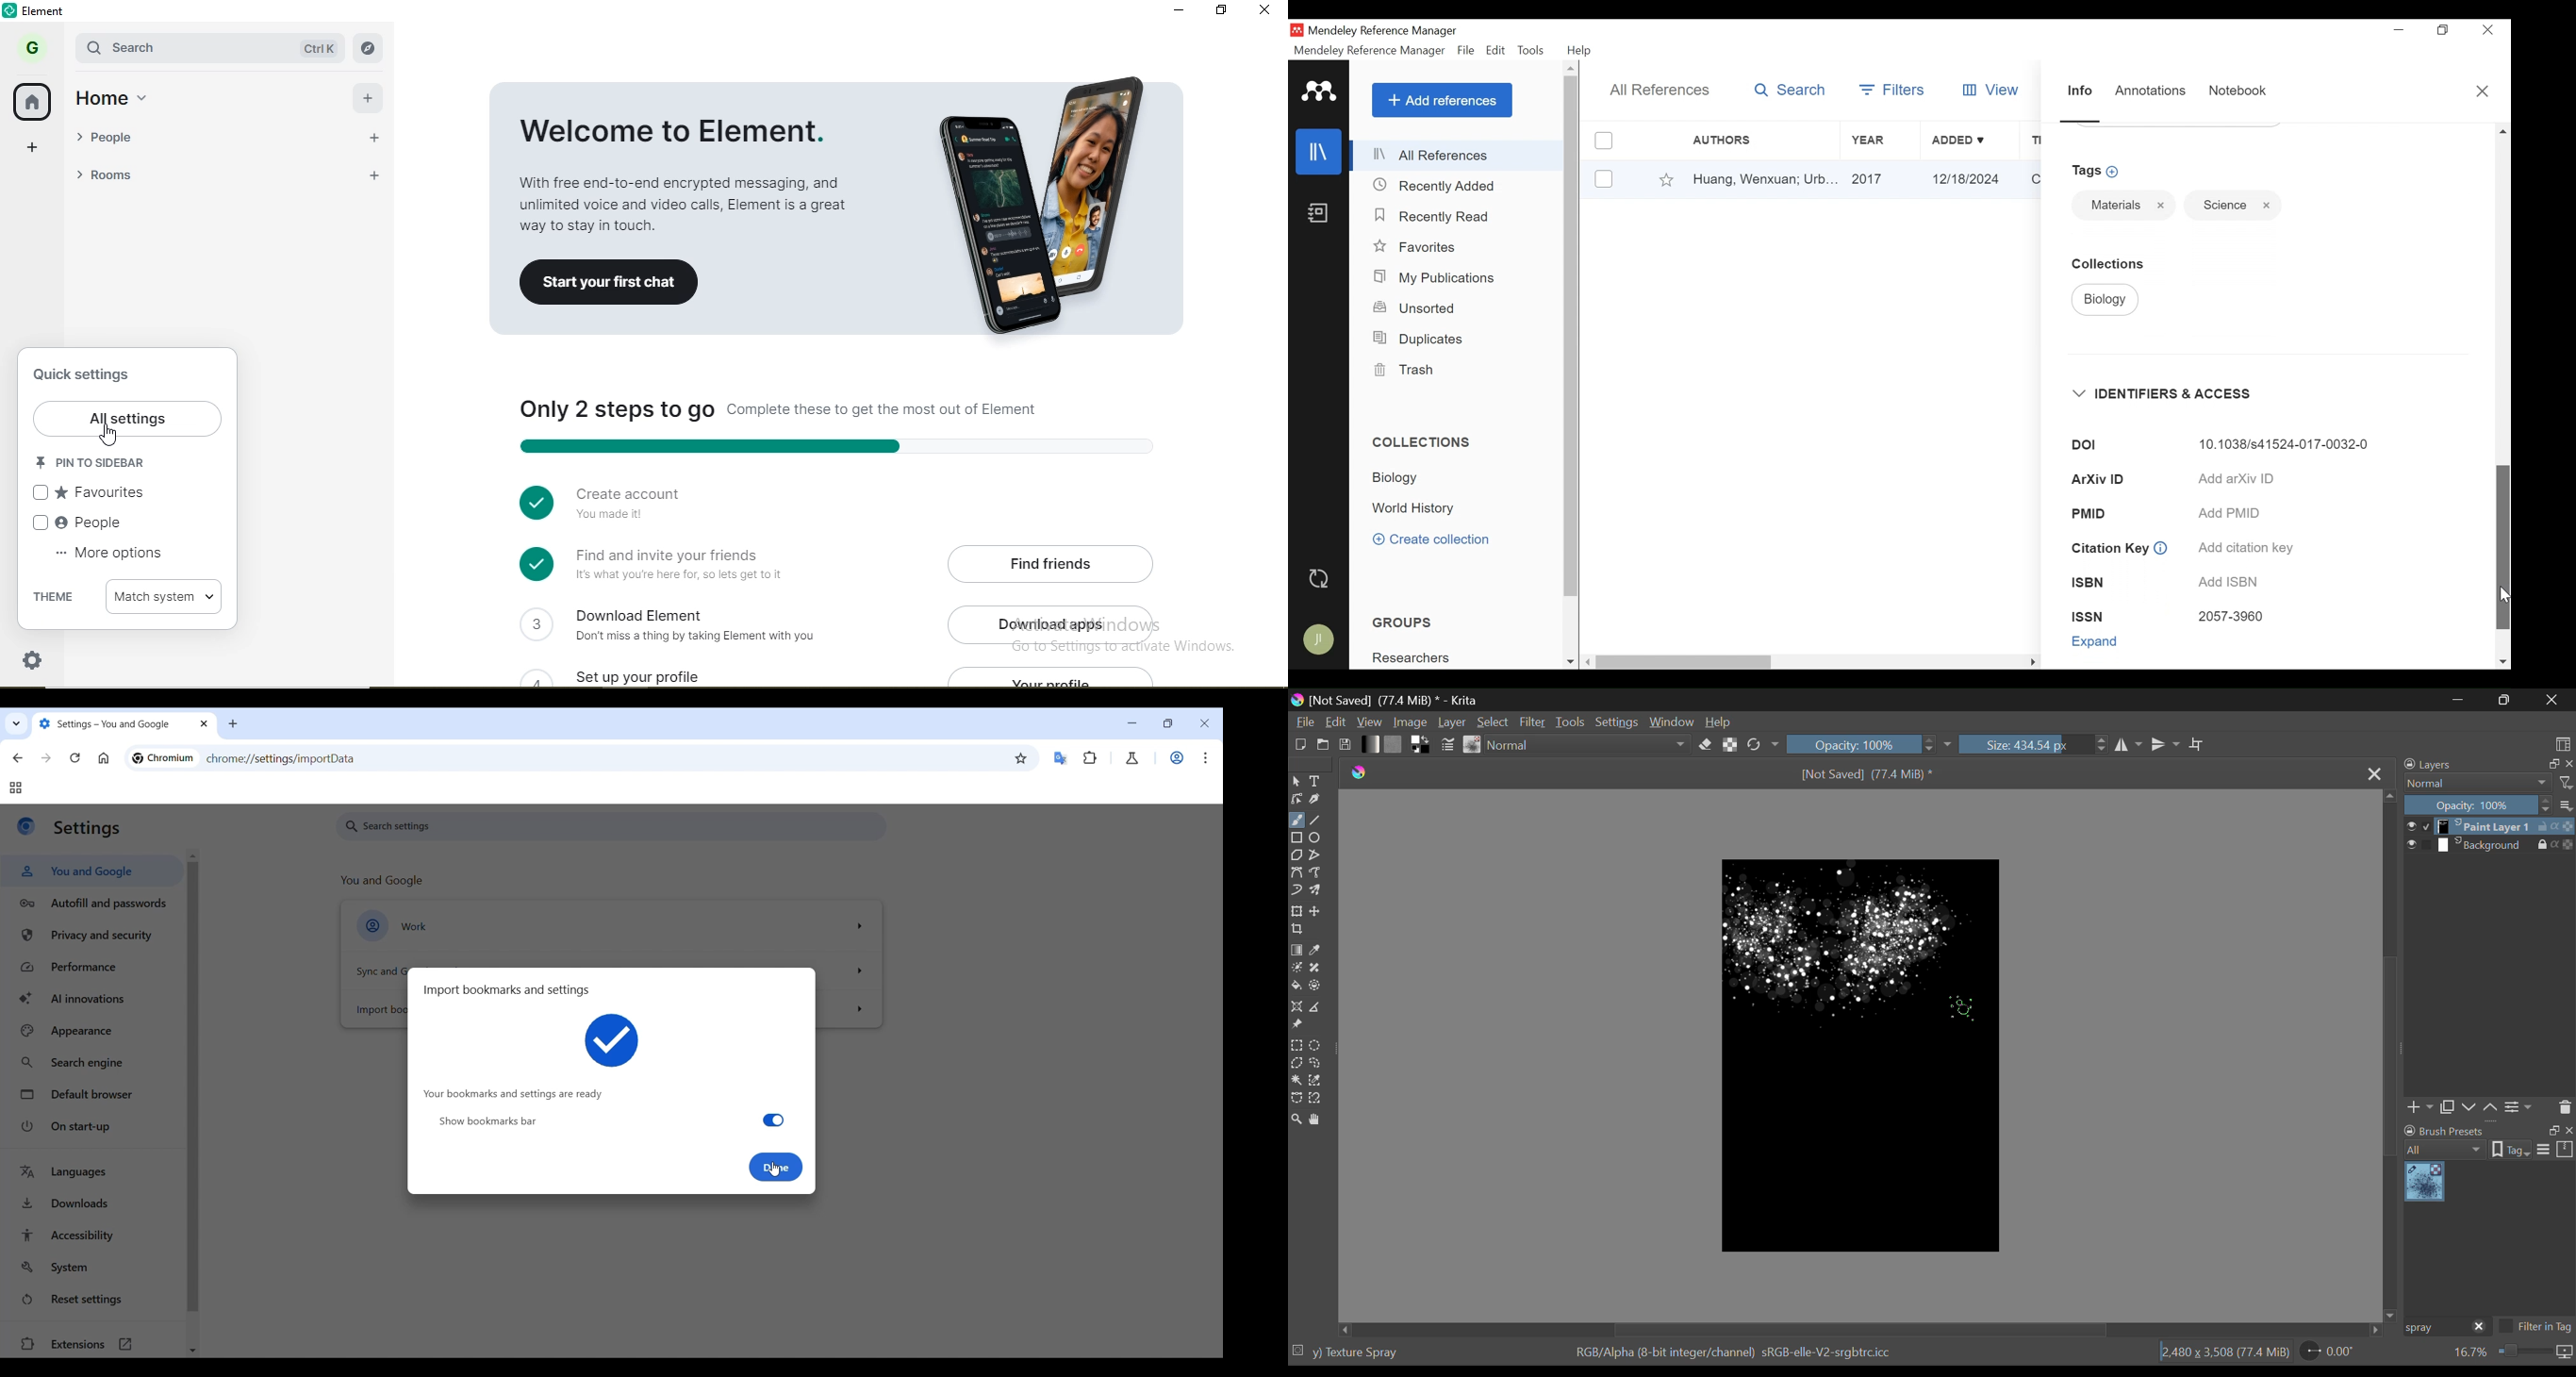 Image resolution: width=2576 pixels, height=1400 pixels. Describe the element at coordinates (15, 788) in the screenshot. I see `Tab groups` at that location.